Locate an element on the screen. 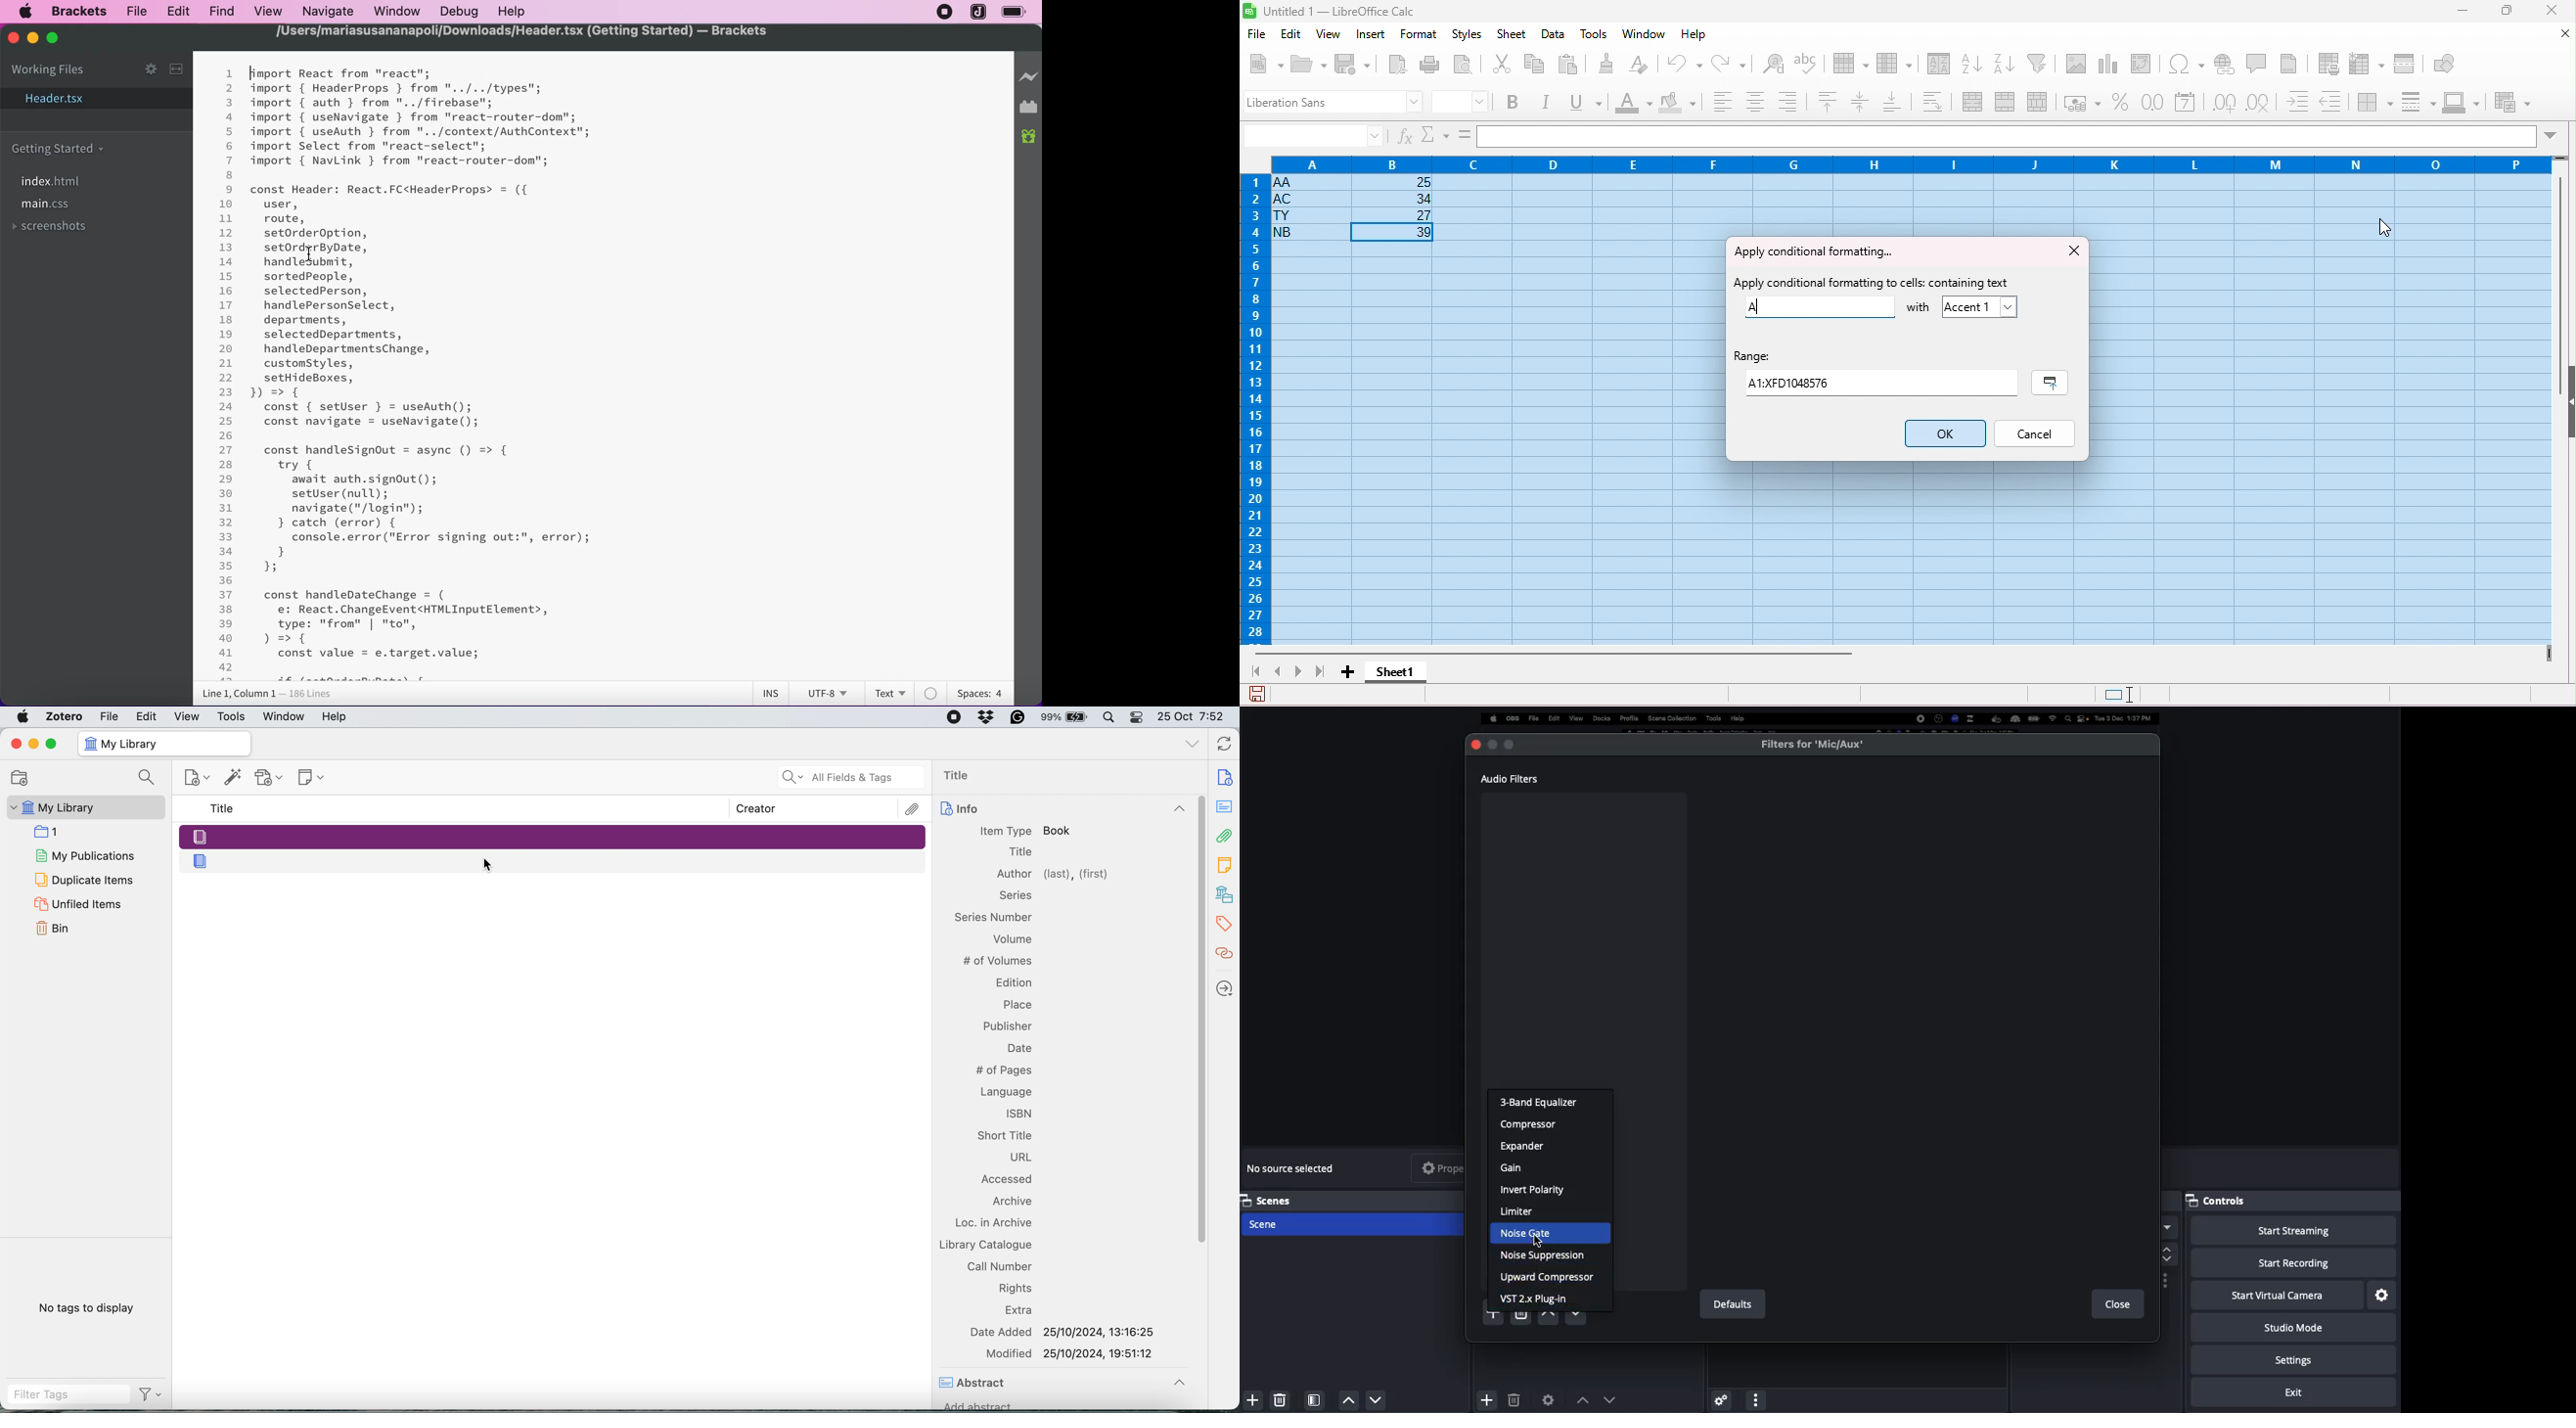 The height and width of the screenshot is (1428, 2576). find and replace is located at coordinates (1774, 64).